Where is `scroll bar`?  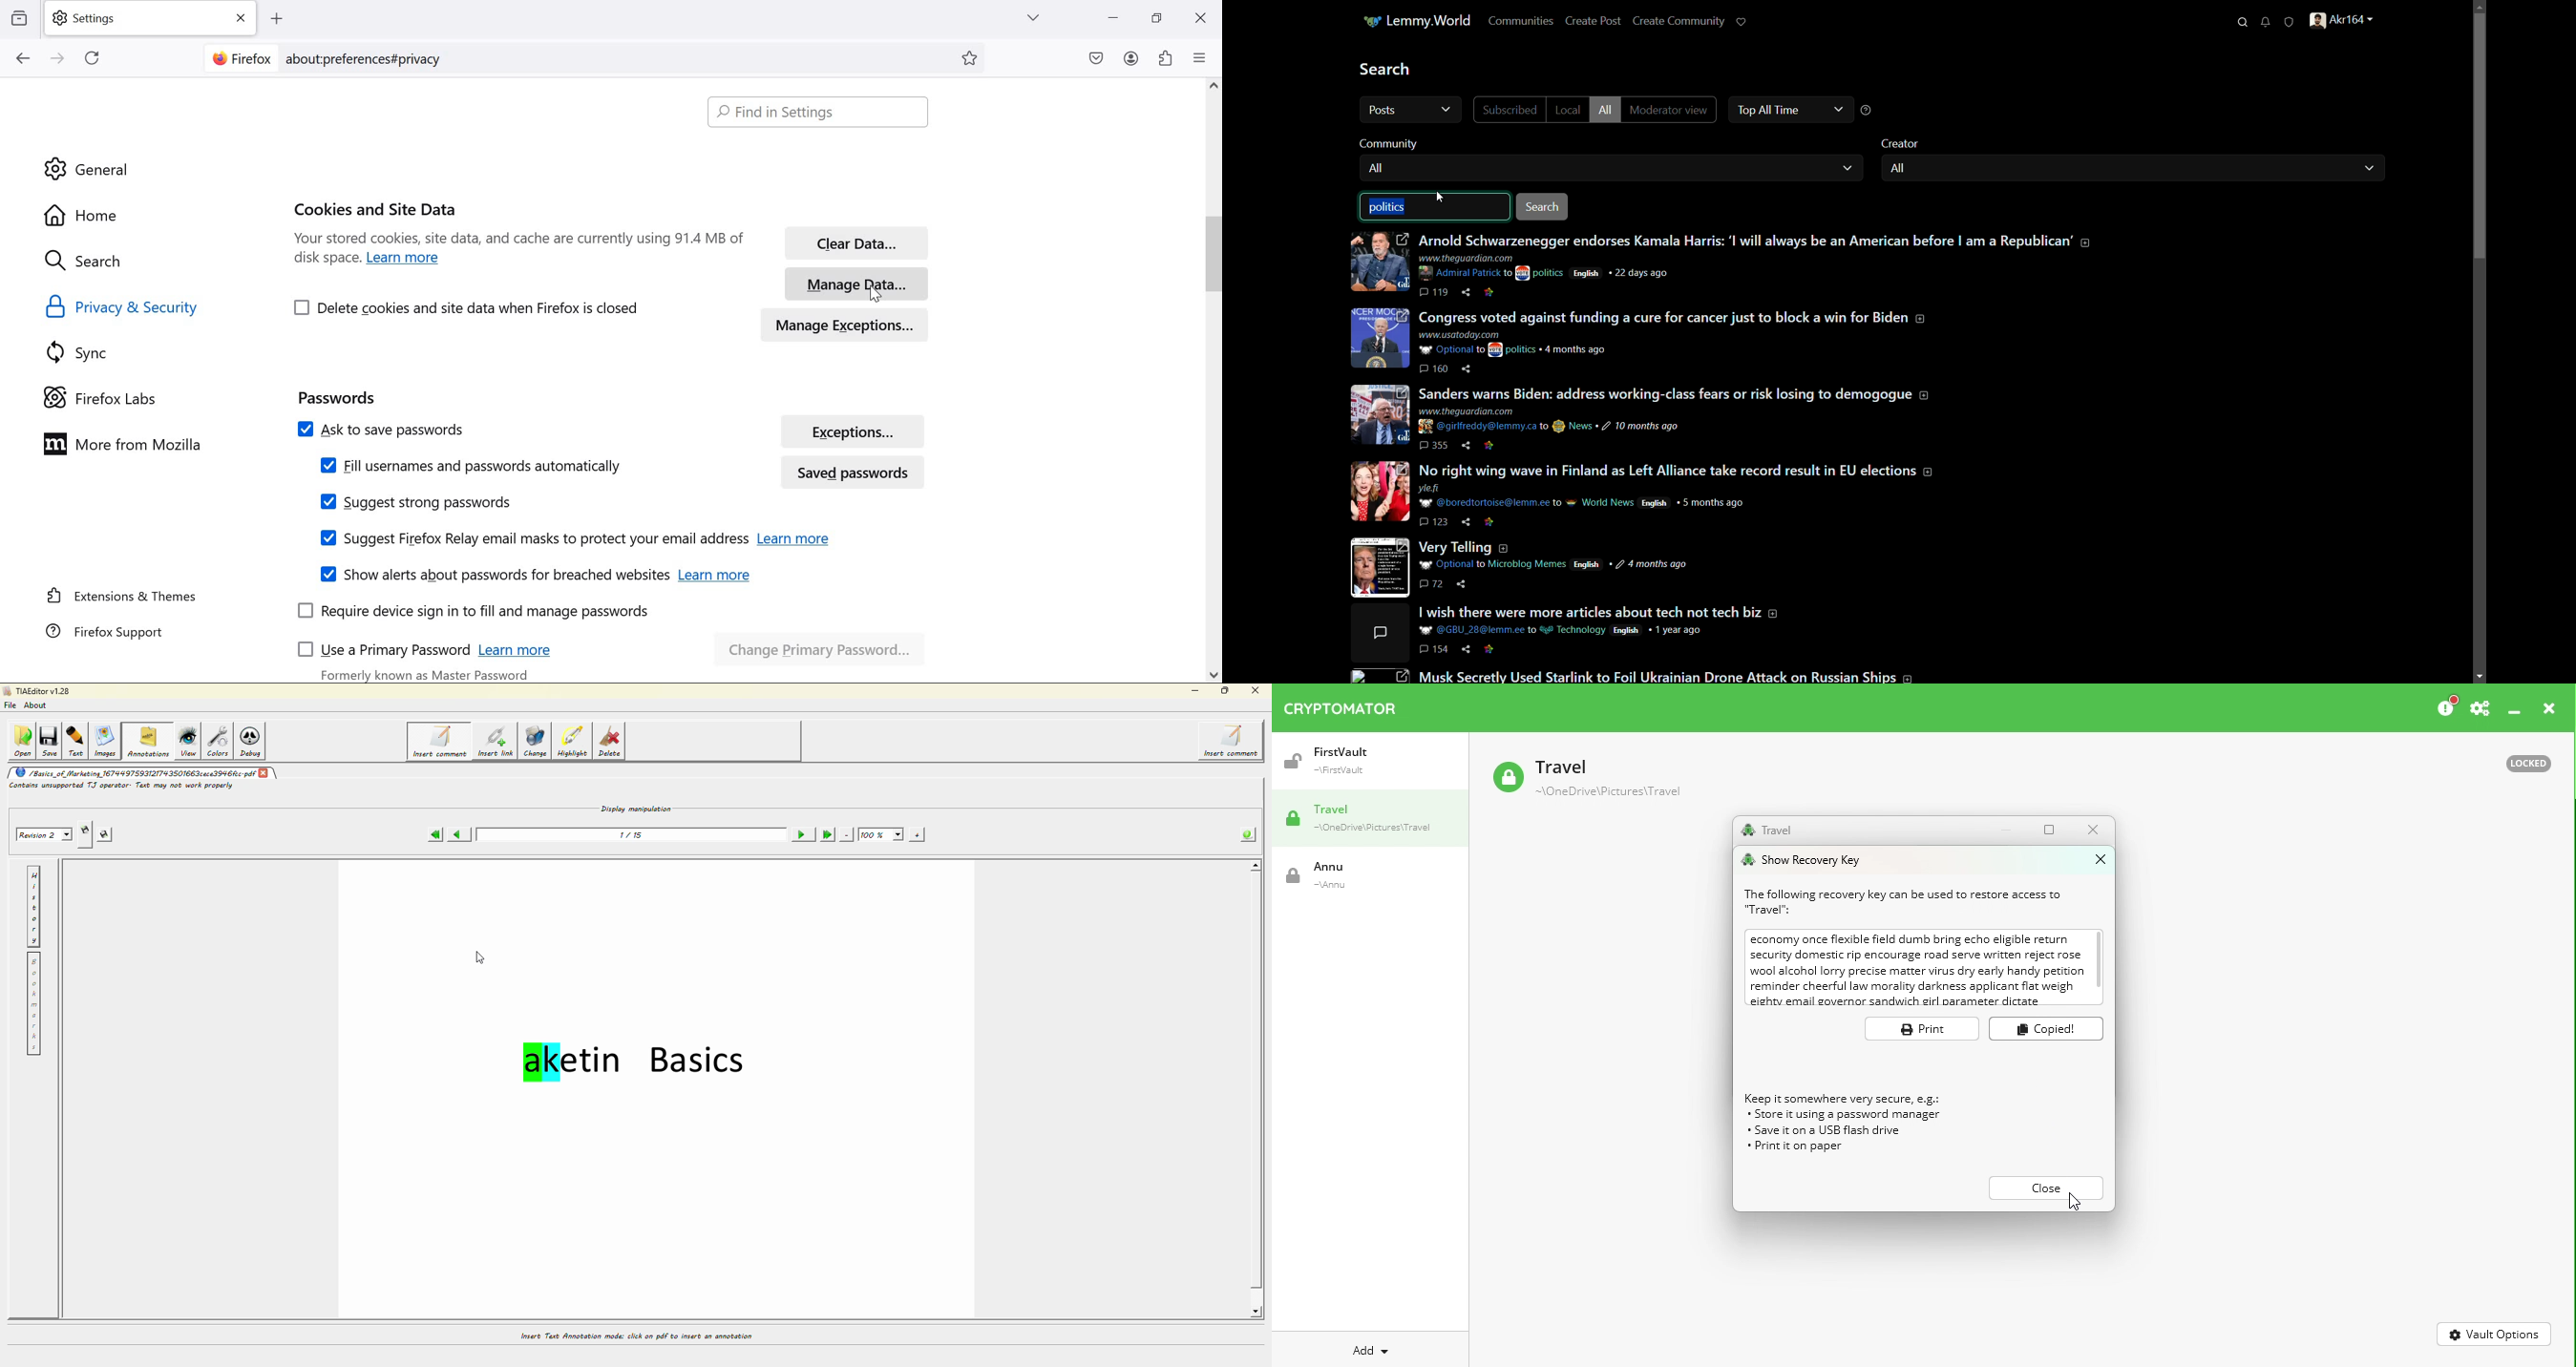
scroll bar is located at coordinates (2480, 342).